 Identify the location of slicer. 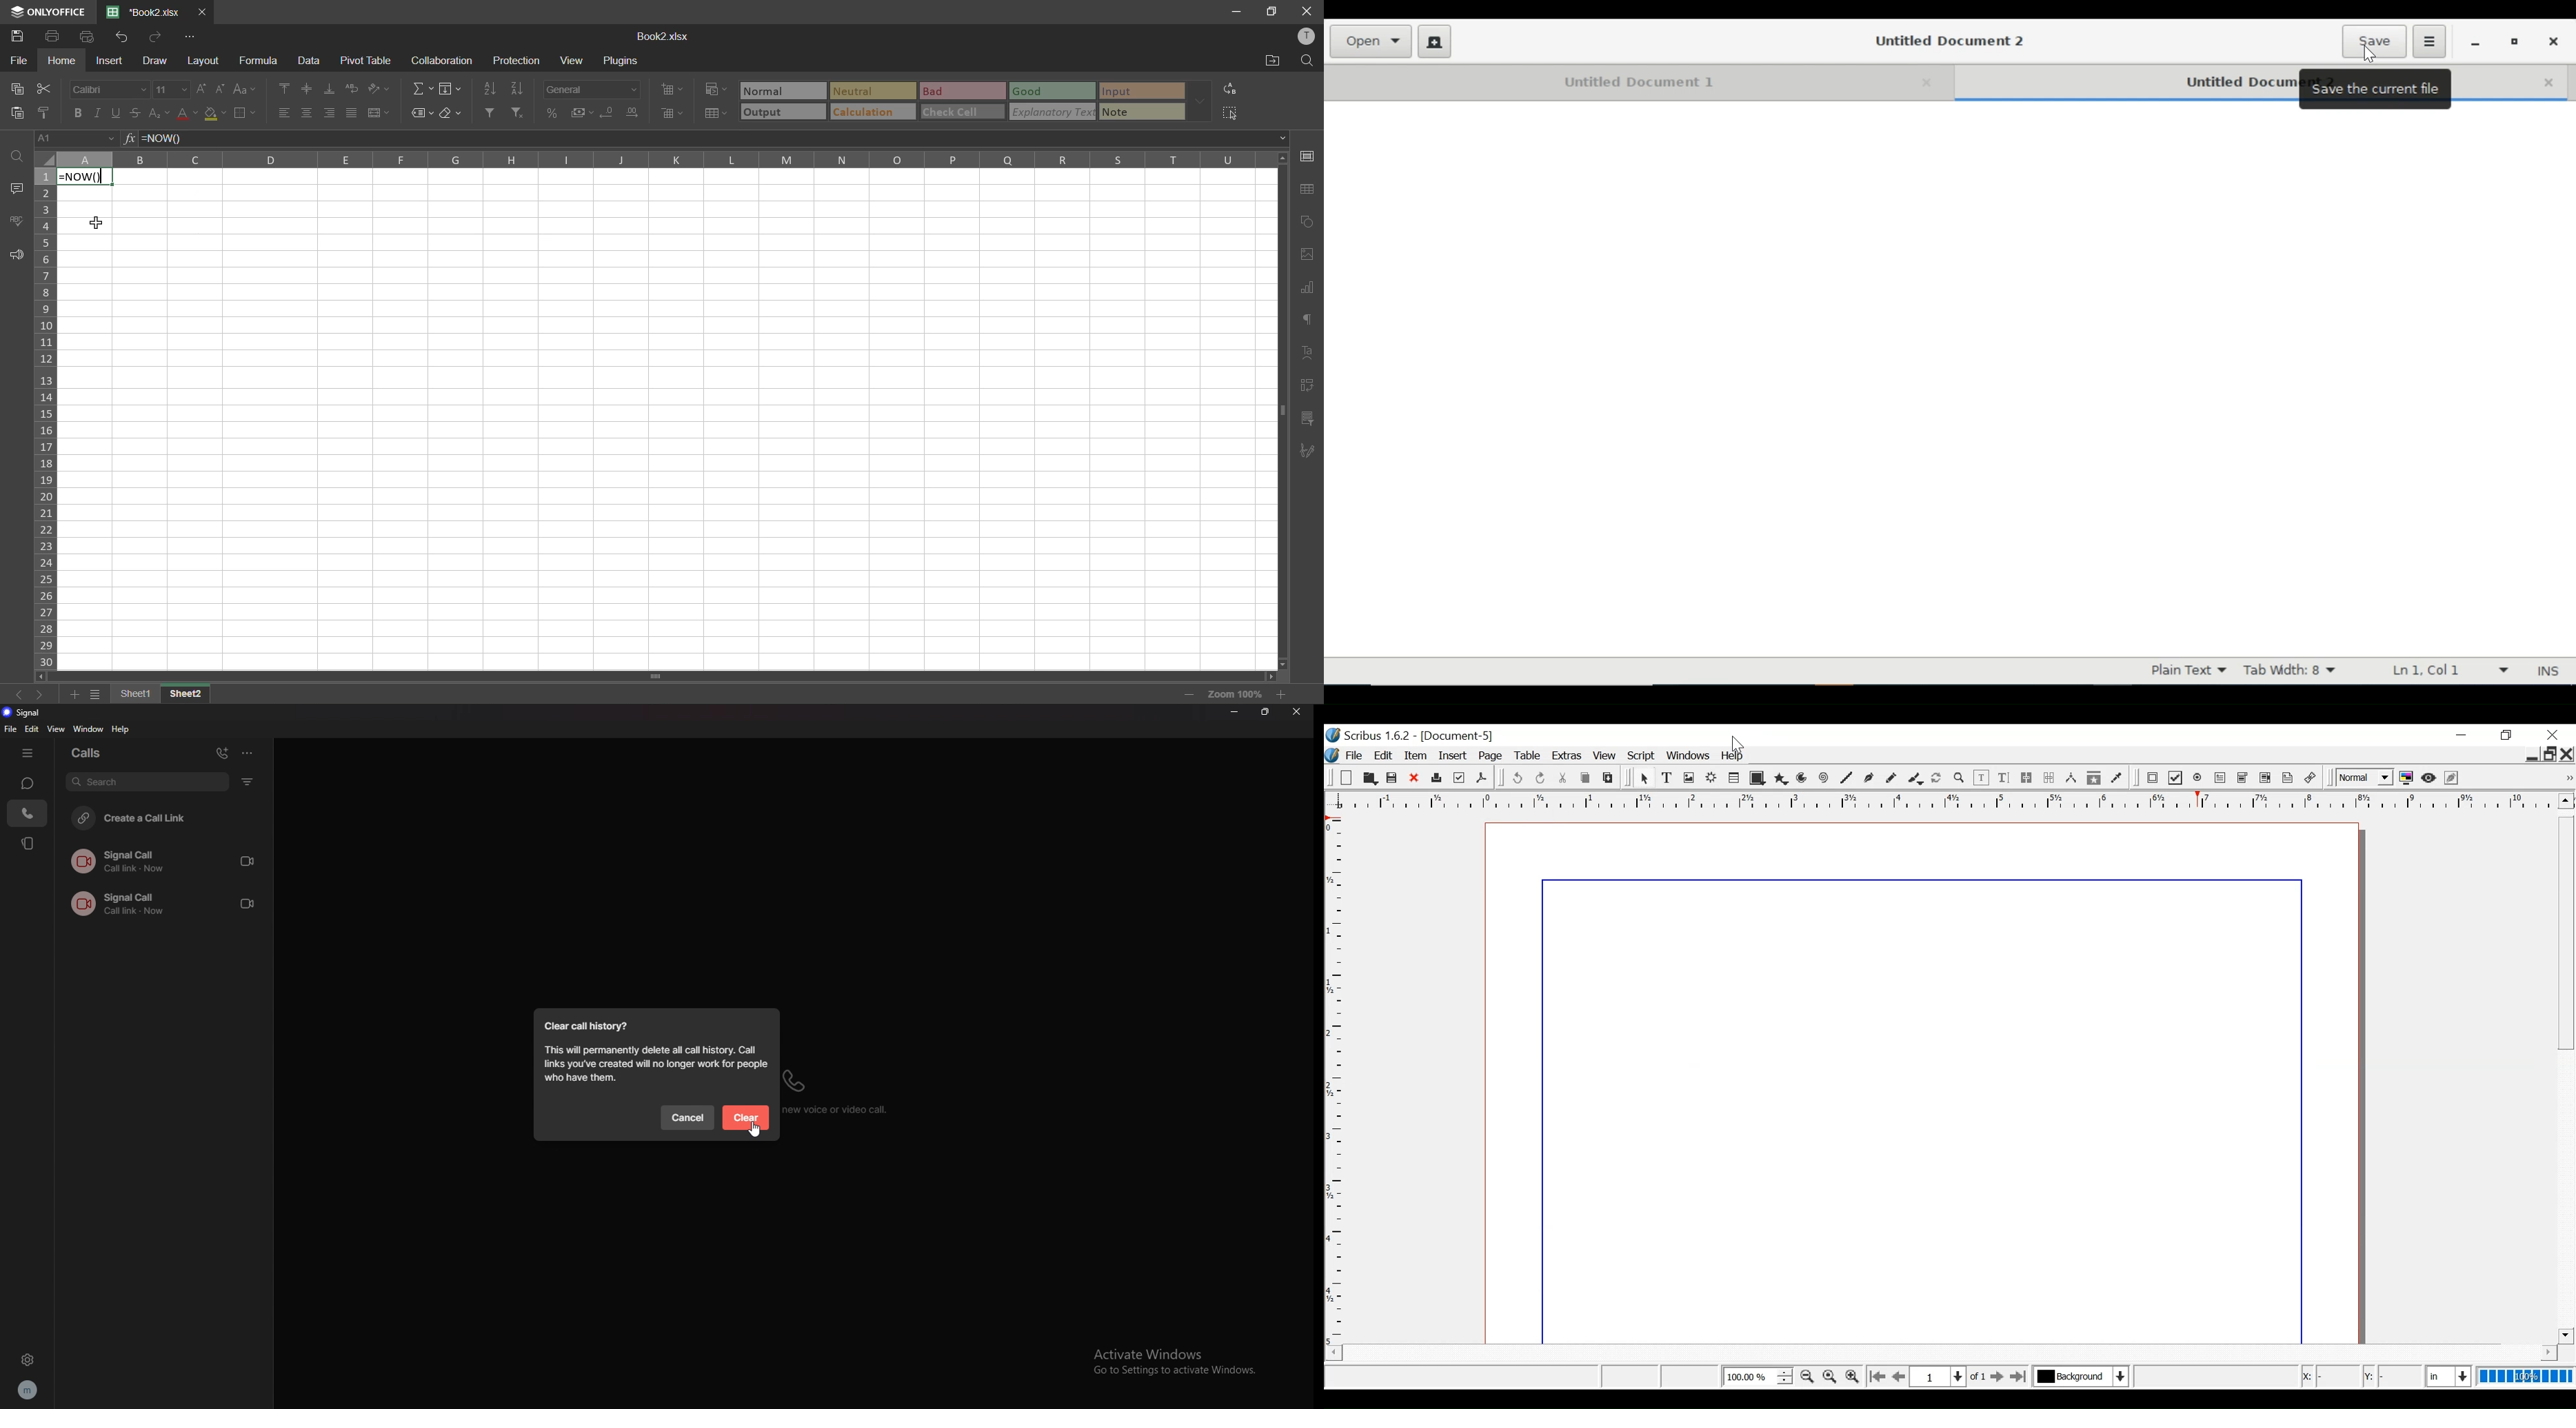
(1306, 418).